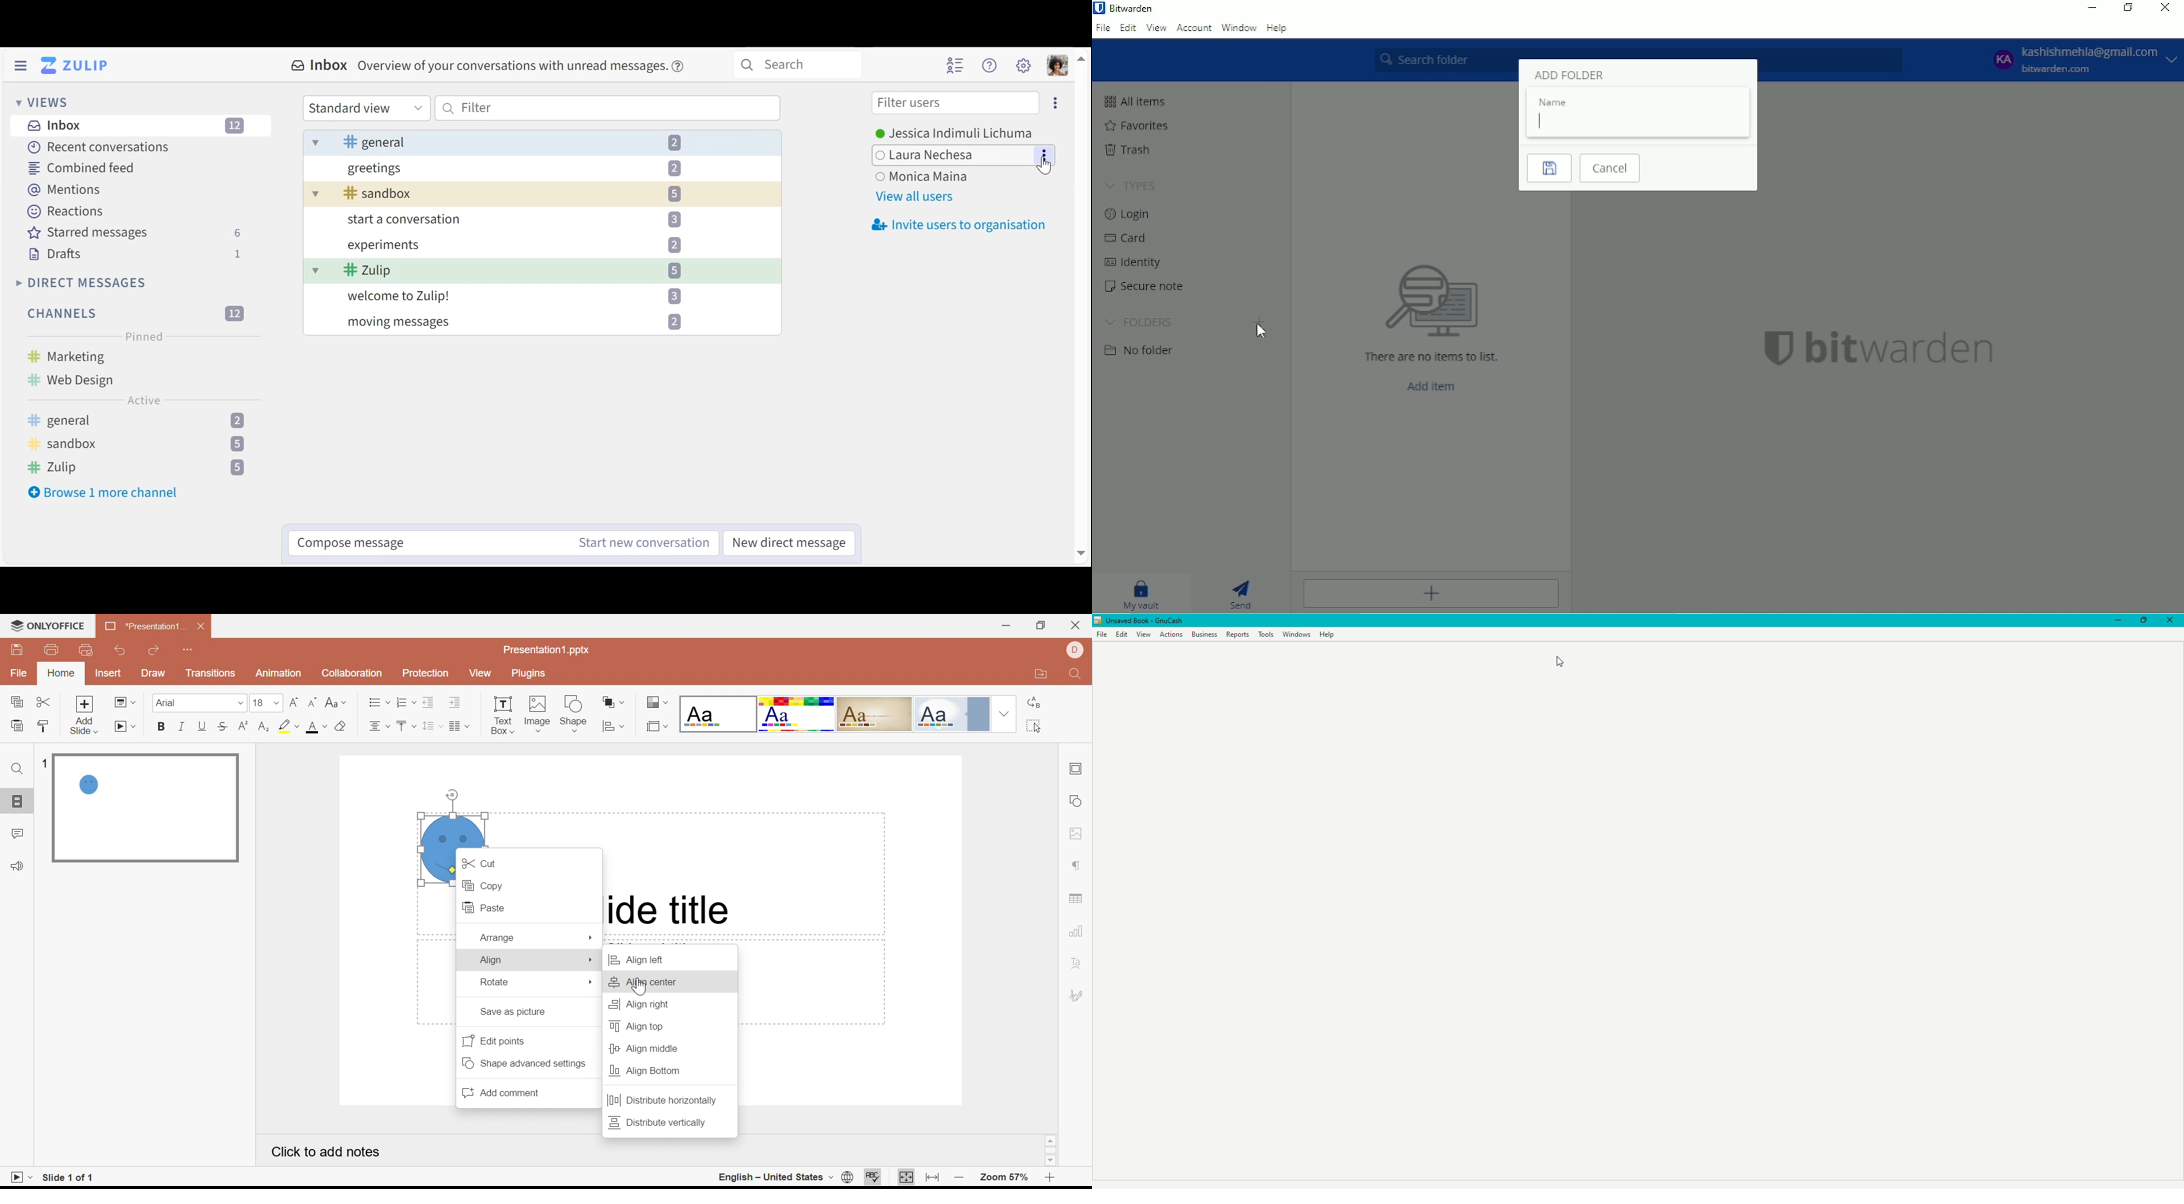  I want to click on Help, so click(1329, 635).